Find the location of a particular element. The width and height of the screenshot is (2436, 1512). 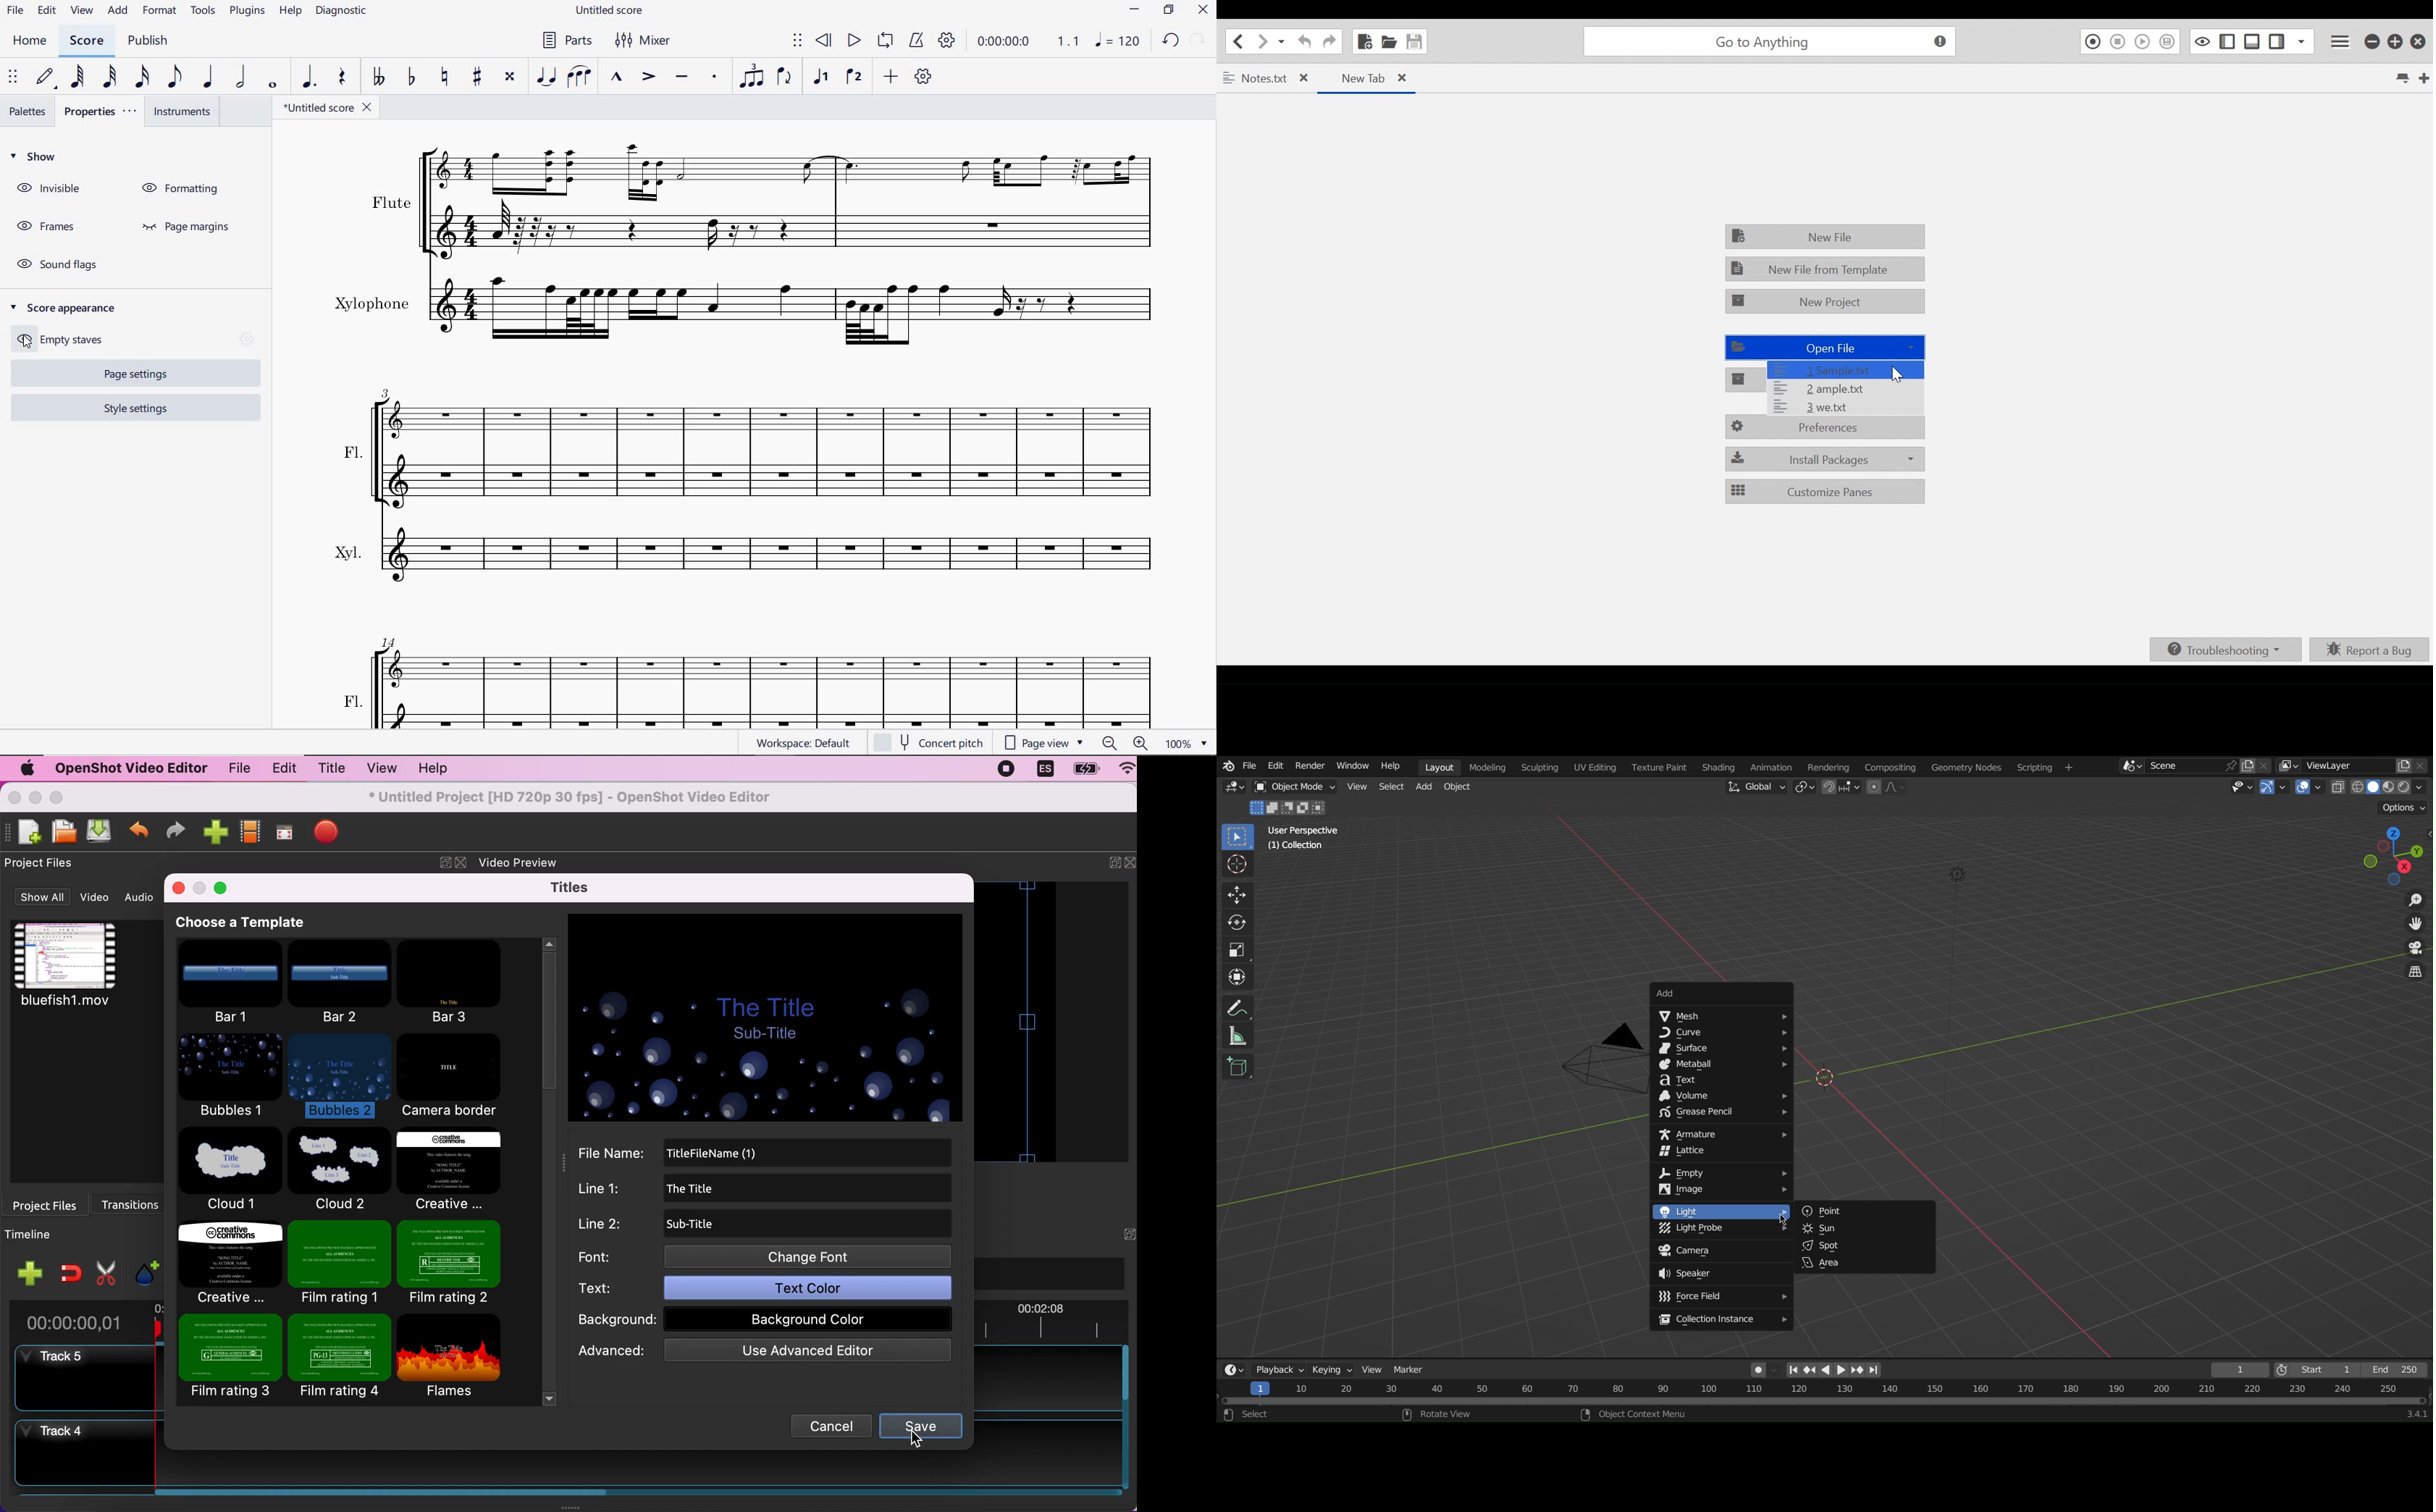

LOOP PLAYBACK is located at coordinates (886, 41).